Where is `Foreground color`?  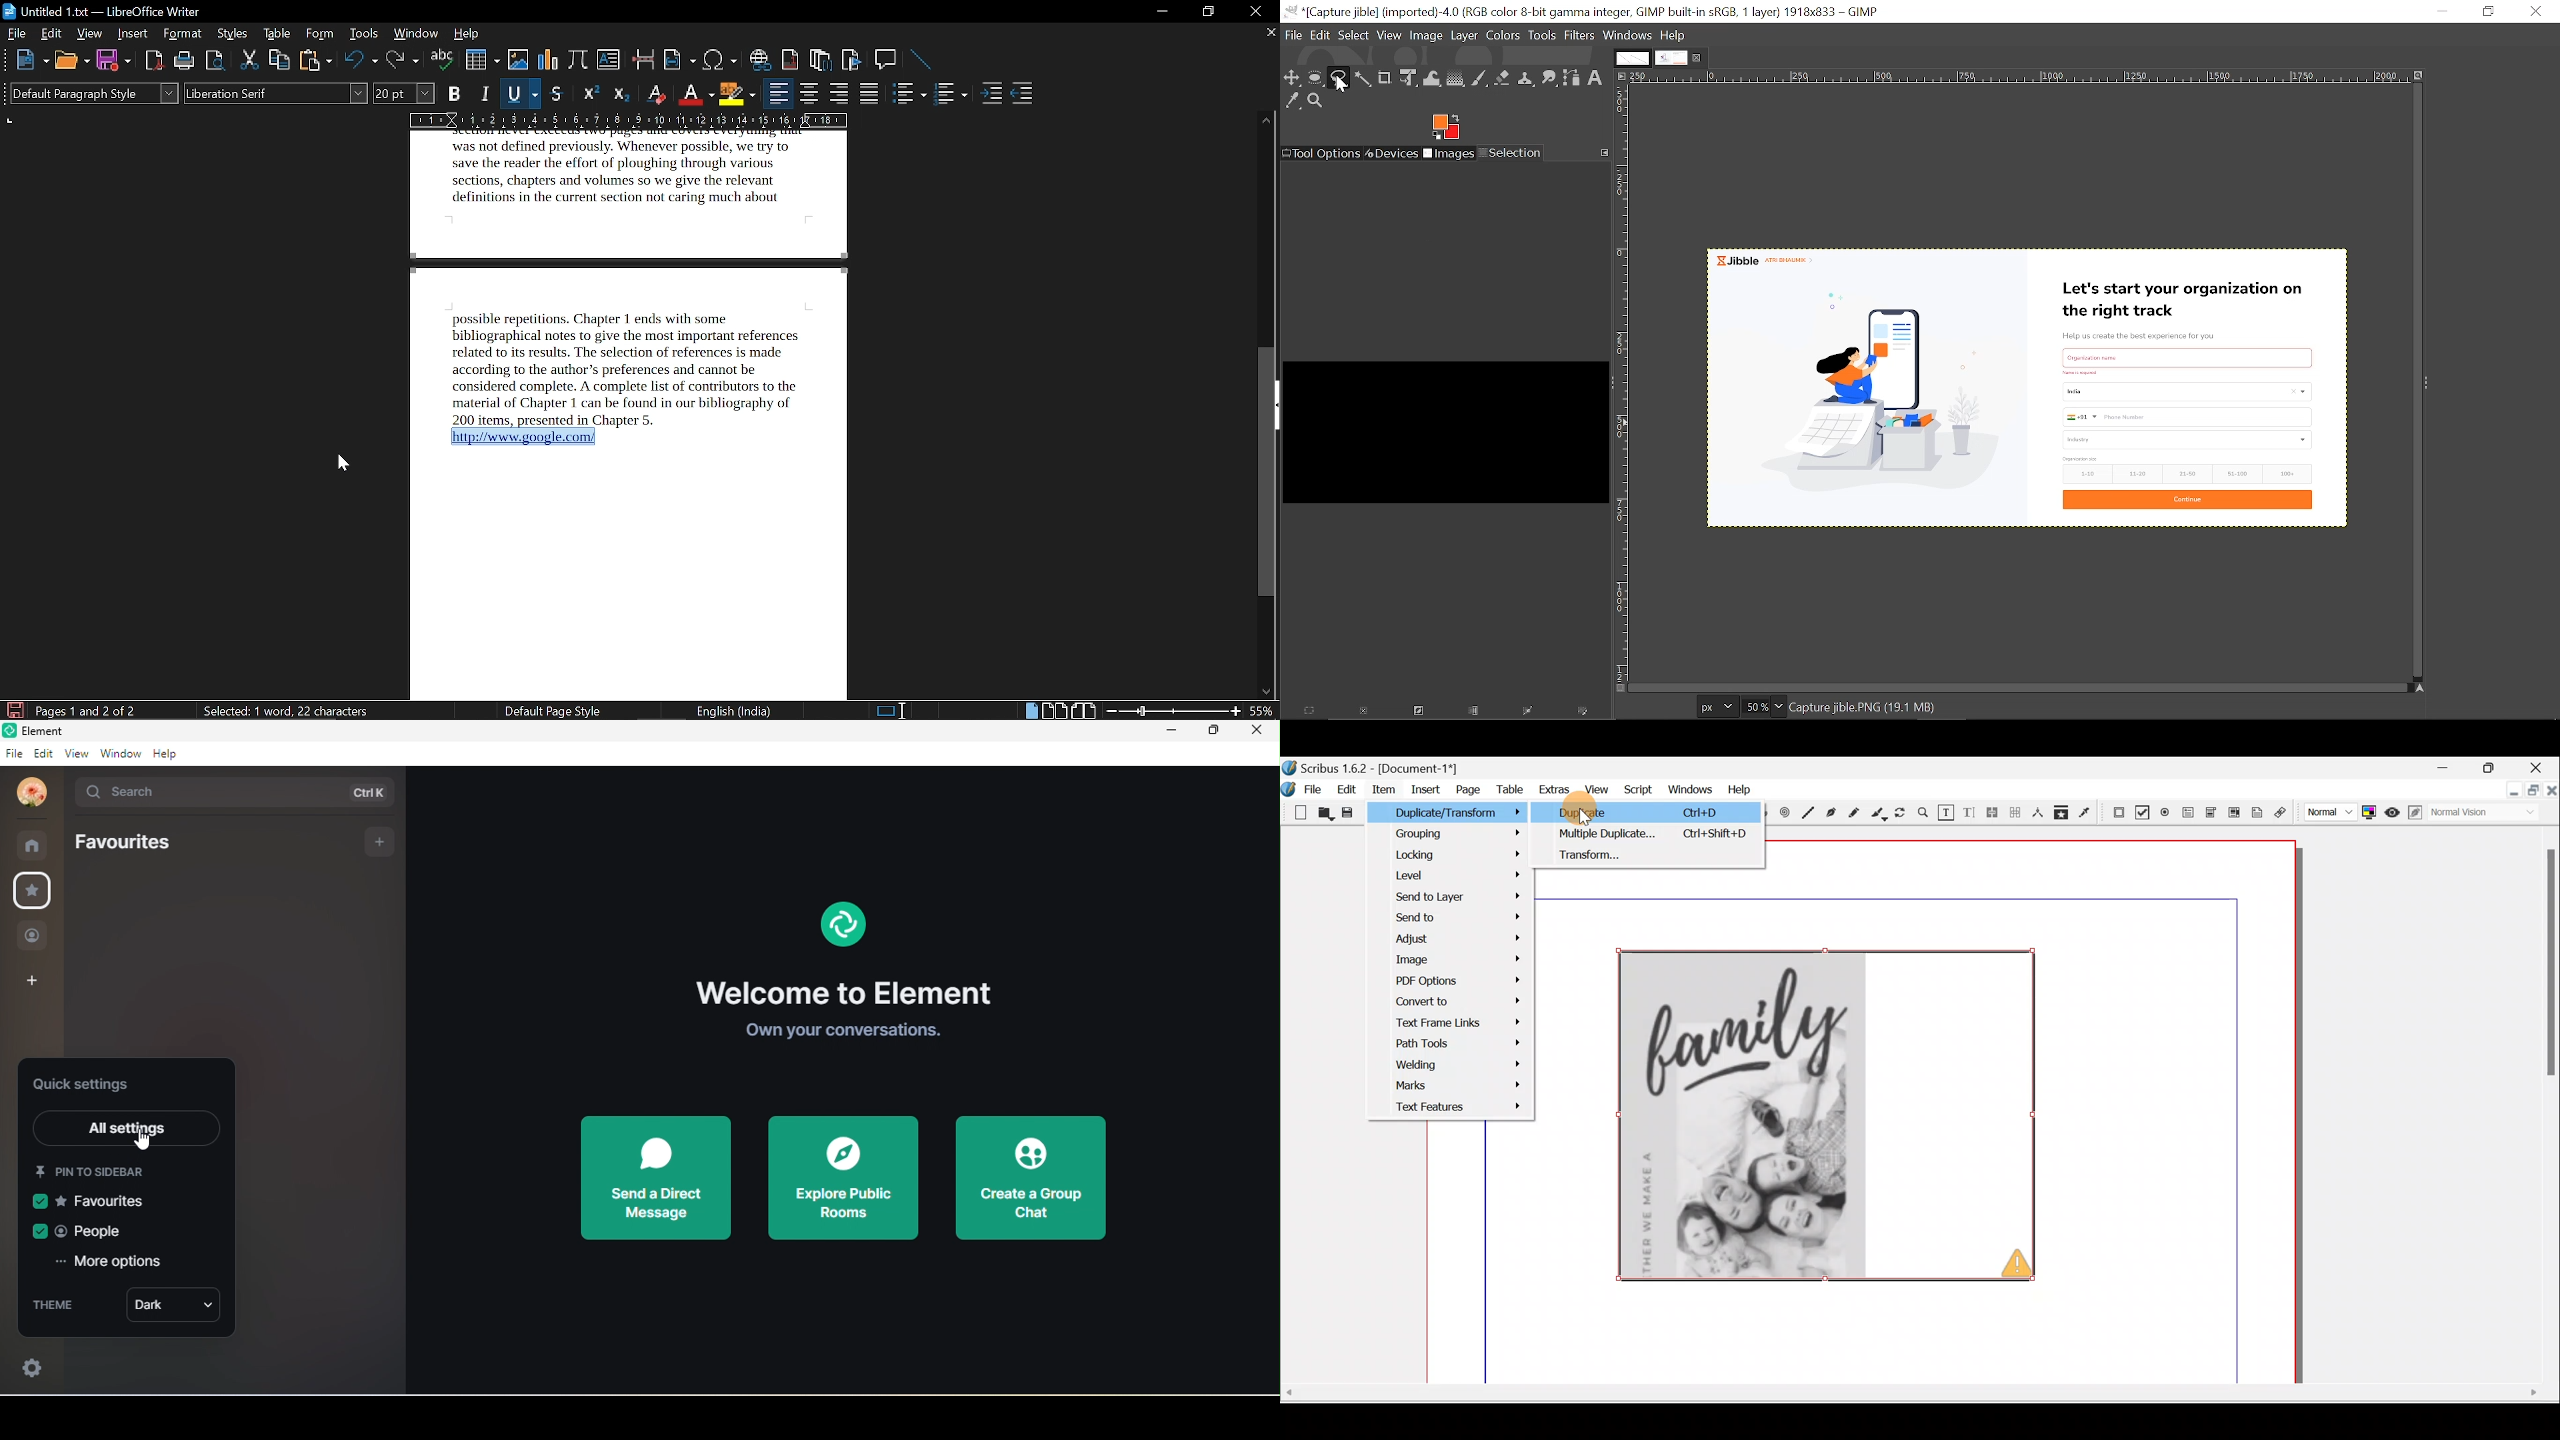 Foreground color is located at coordinates (1447, 126).